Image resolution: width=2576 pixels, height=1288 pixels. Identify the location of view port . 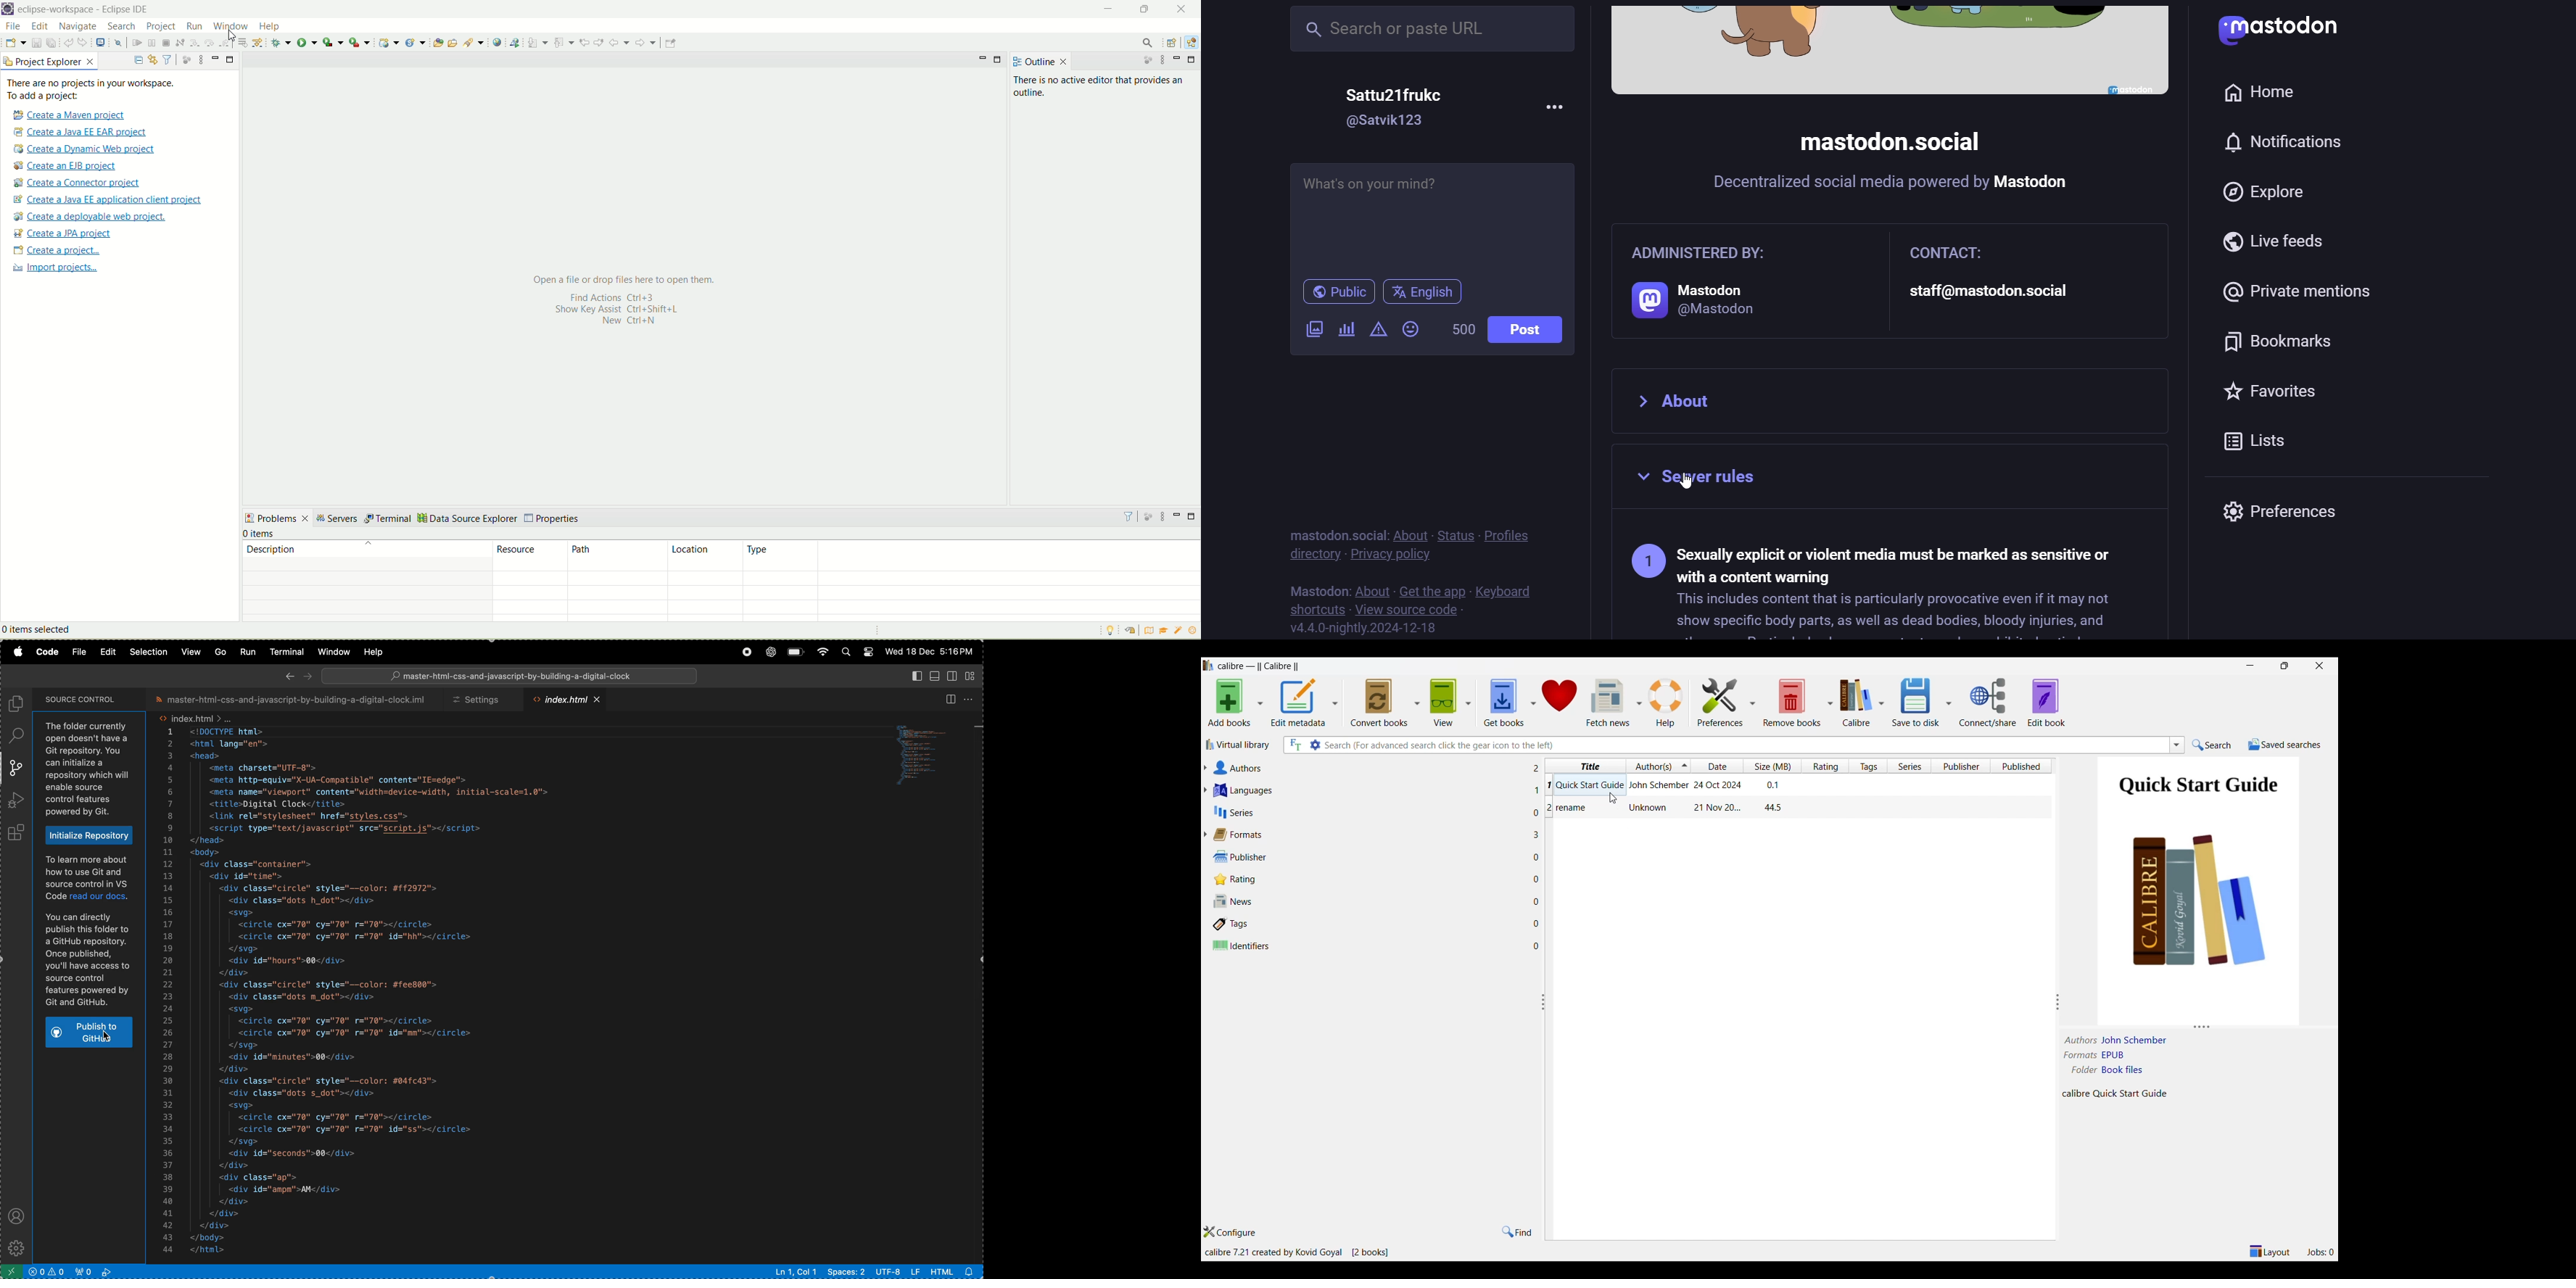
(97, 1271).